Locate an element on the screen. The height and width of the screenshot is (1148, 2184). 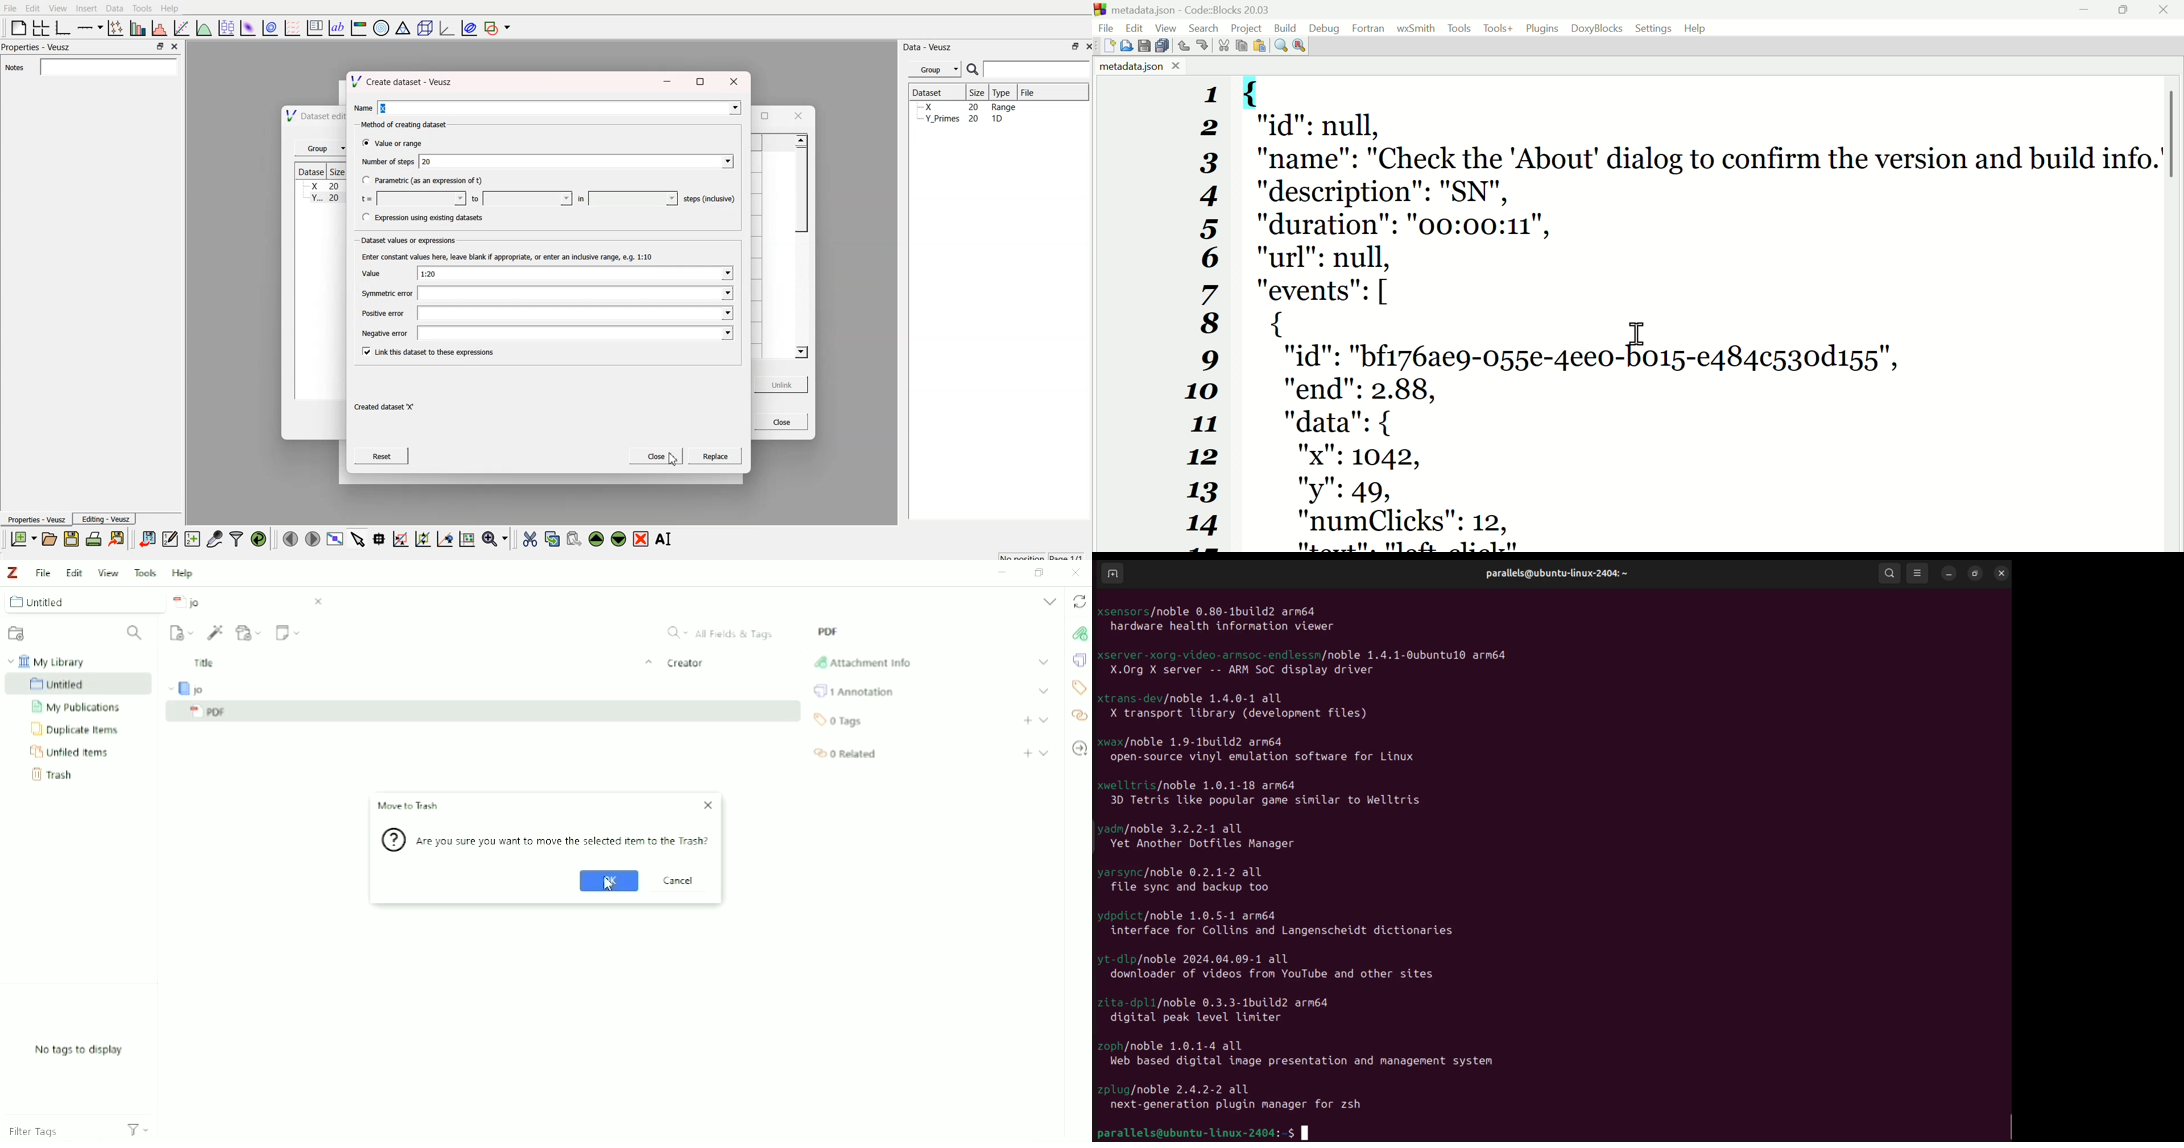
parallels@ubuntu-linux-2404:-$  is located at coordinates (1217, 1130).